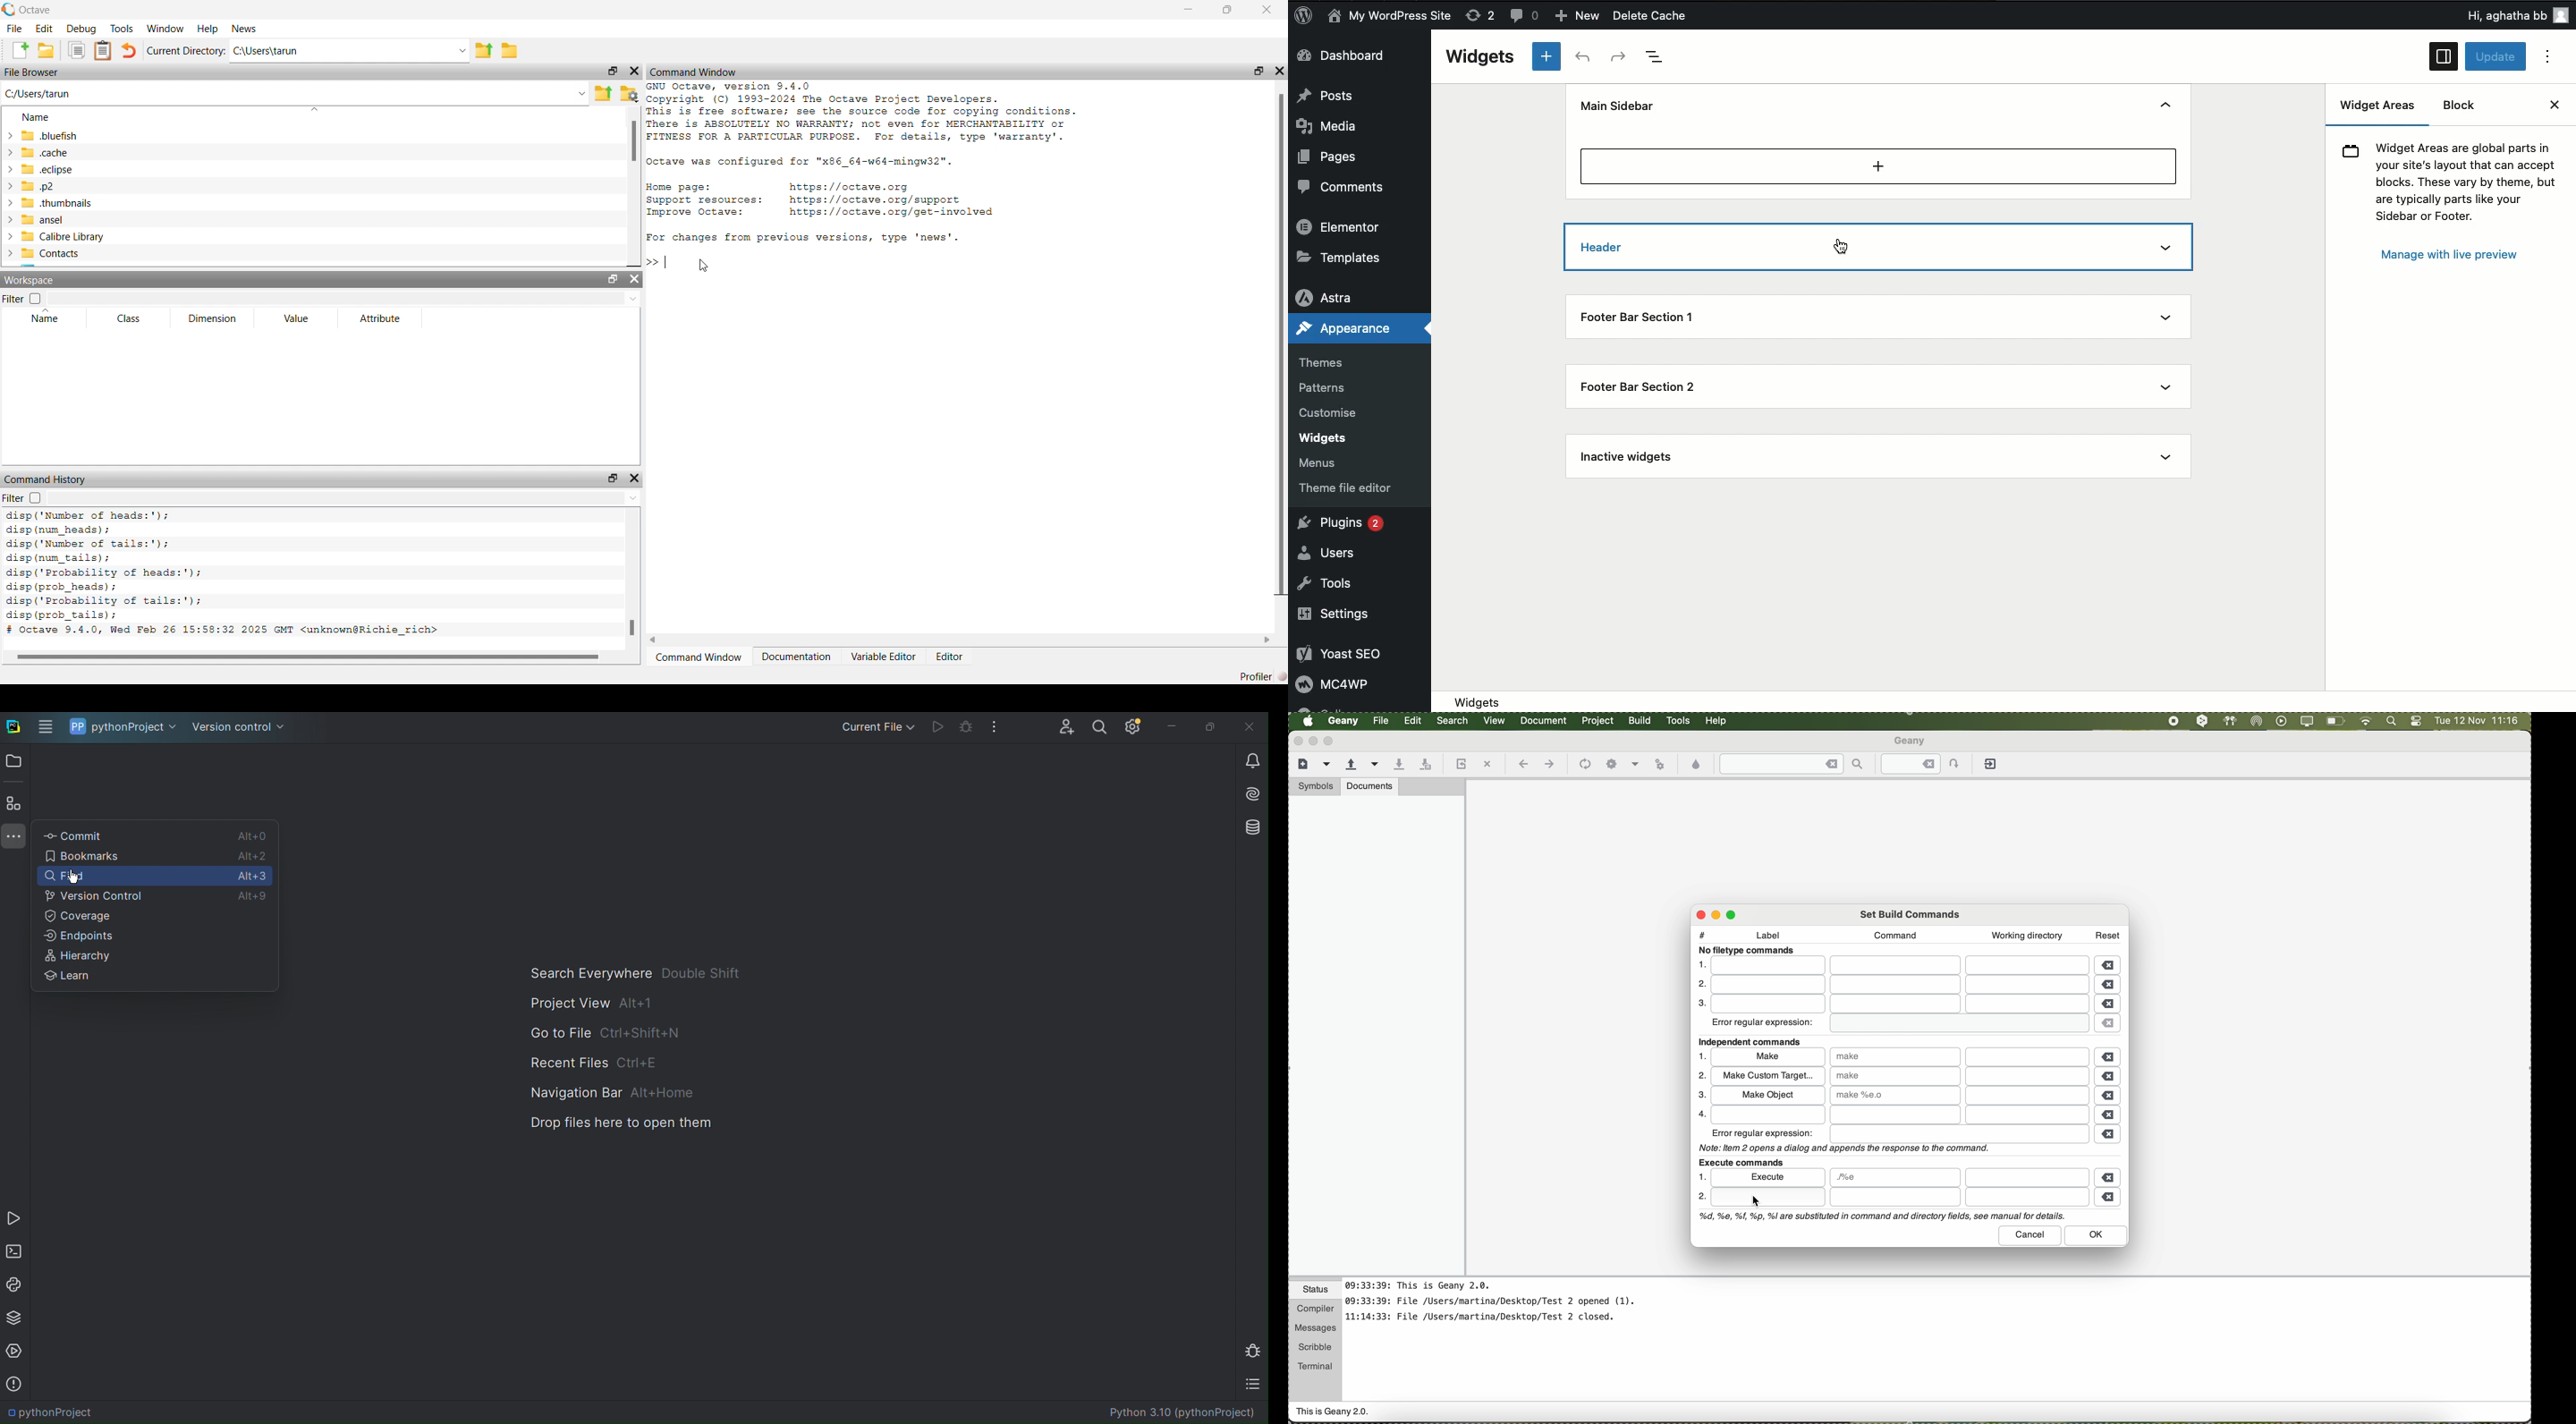  I want to click on project, so click(1597, 721).